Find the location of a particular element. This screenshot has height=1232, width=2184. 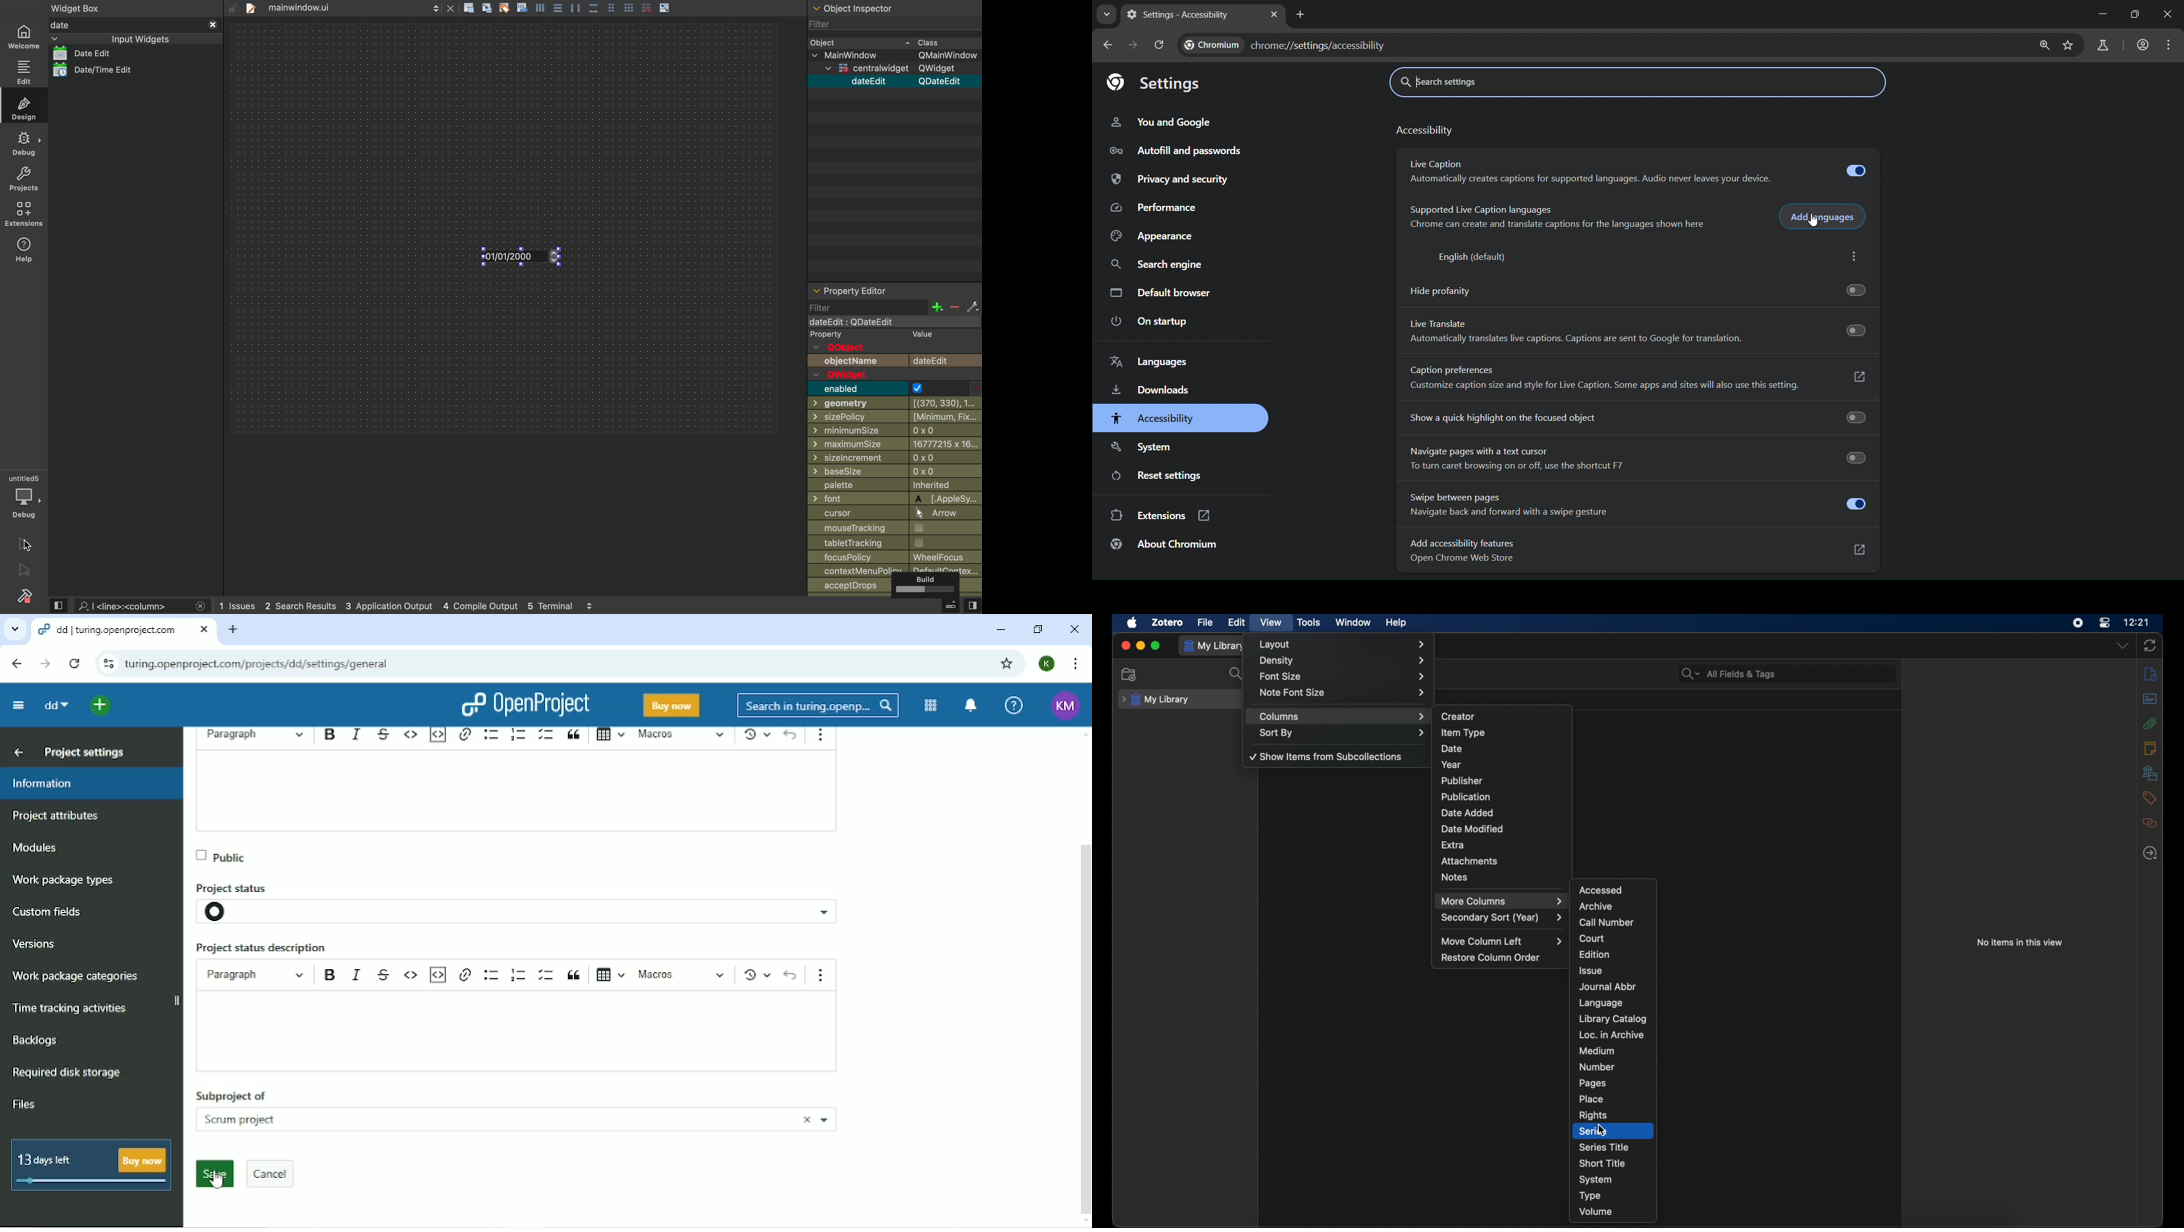

macros is located at coordinates (682, 974).